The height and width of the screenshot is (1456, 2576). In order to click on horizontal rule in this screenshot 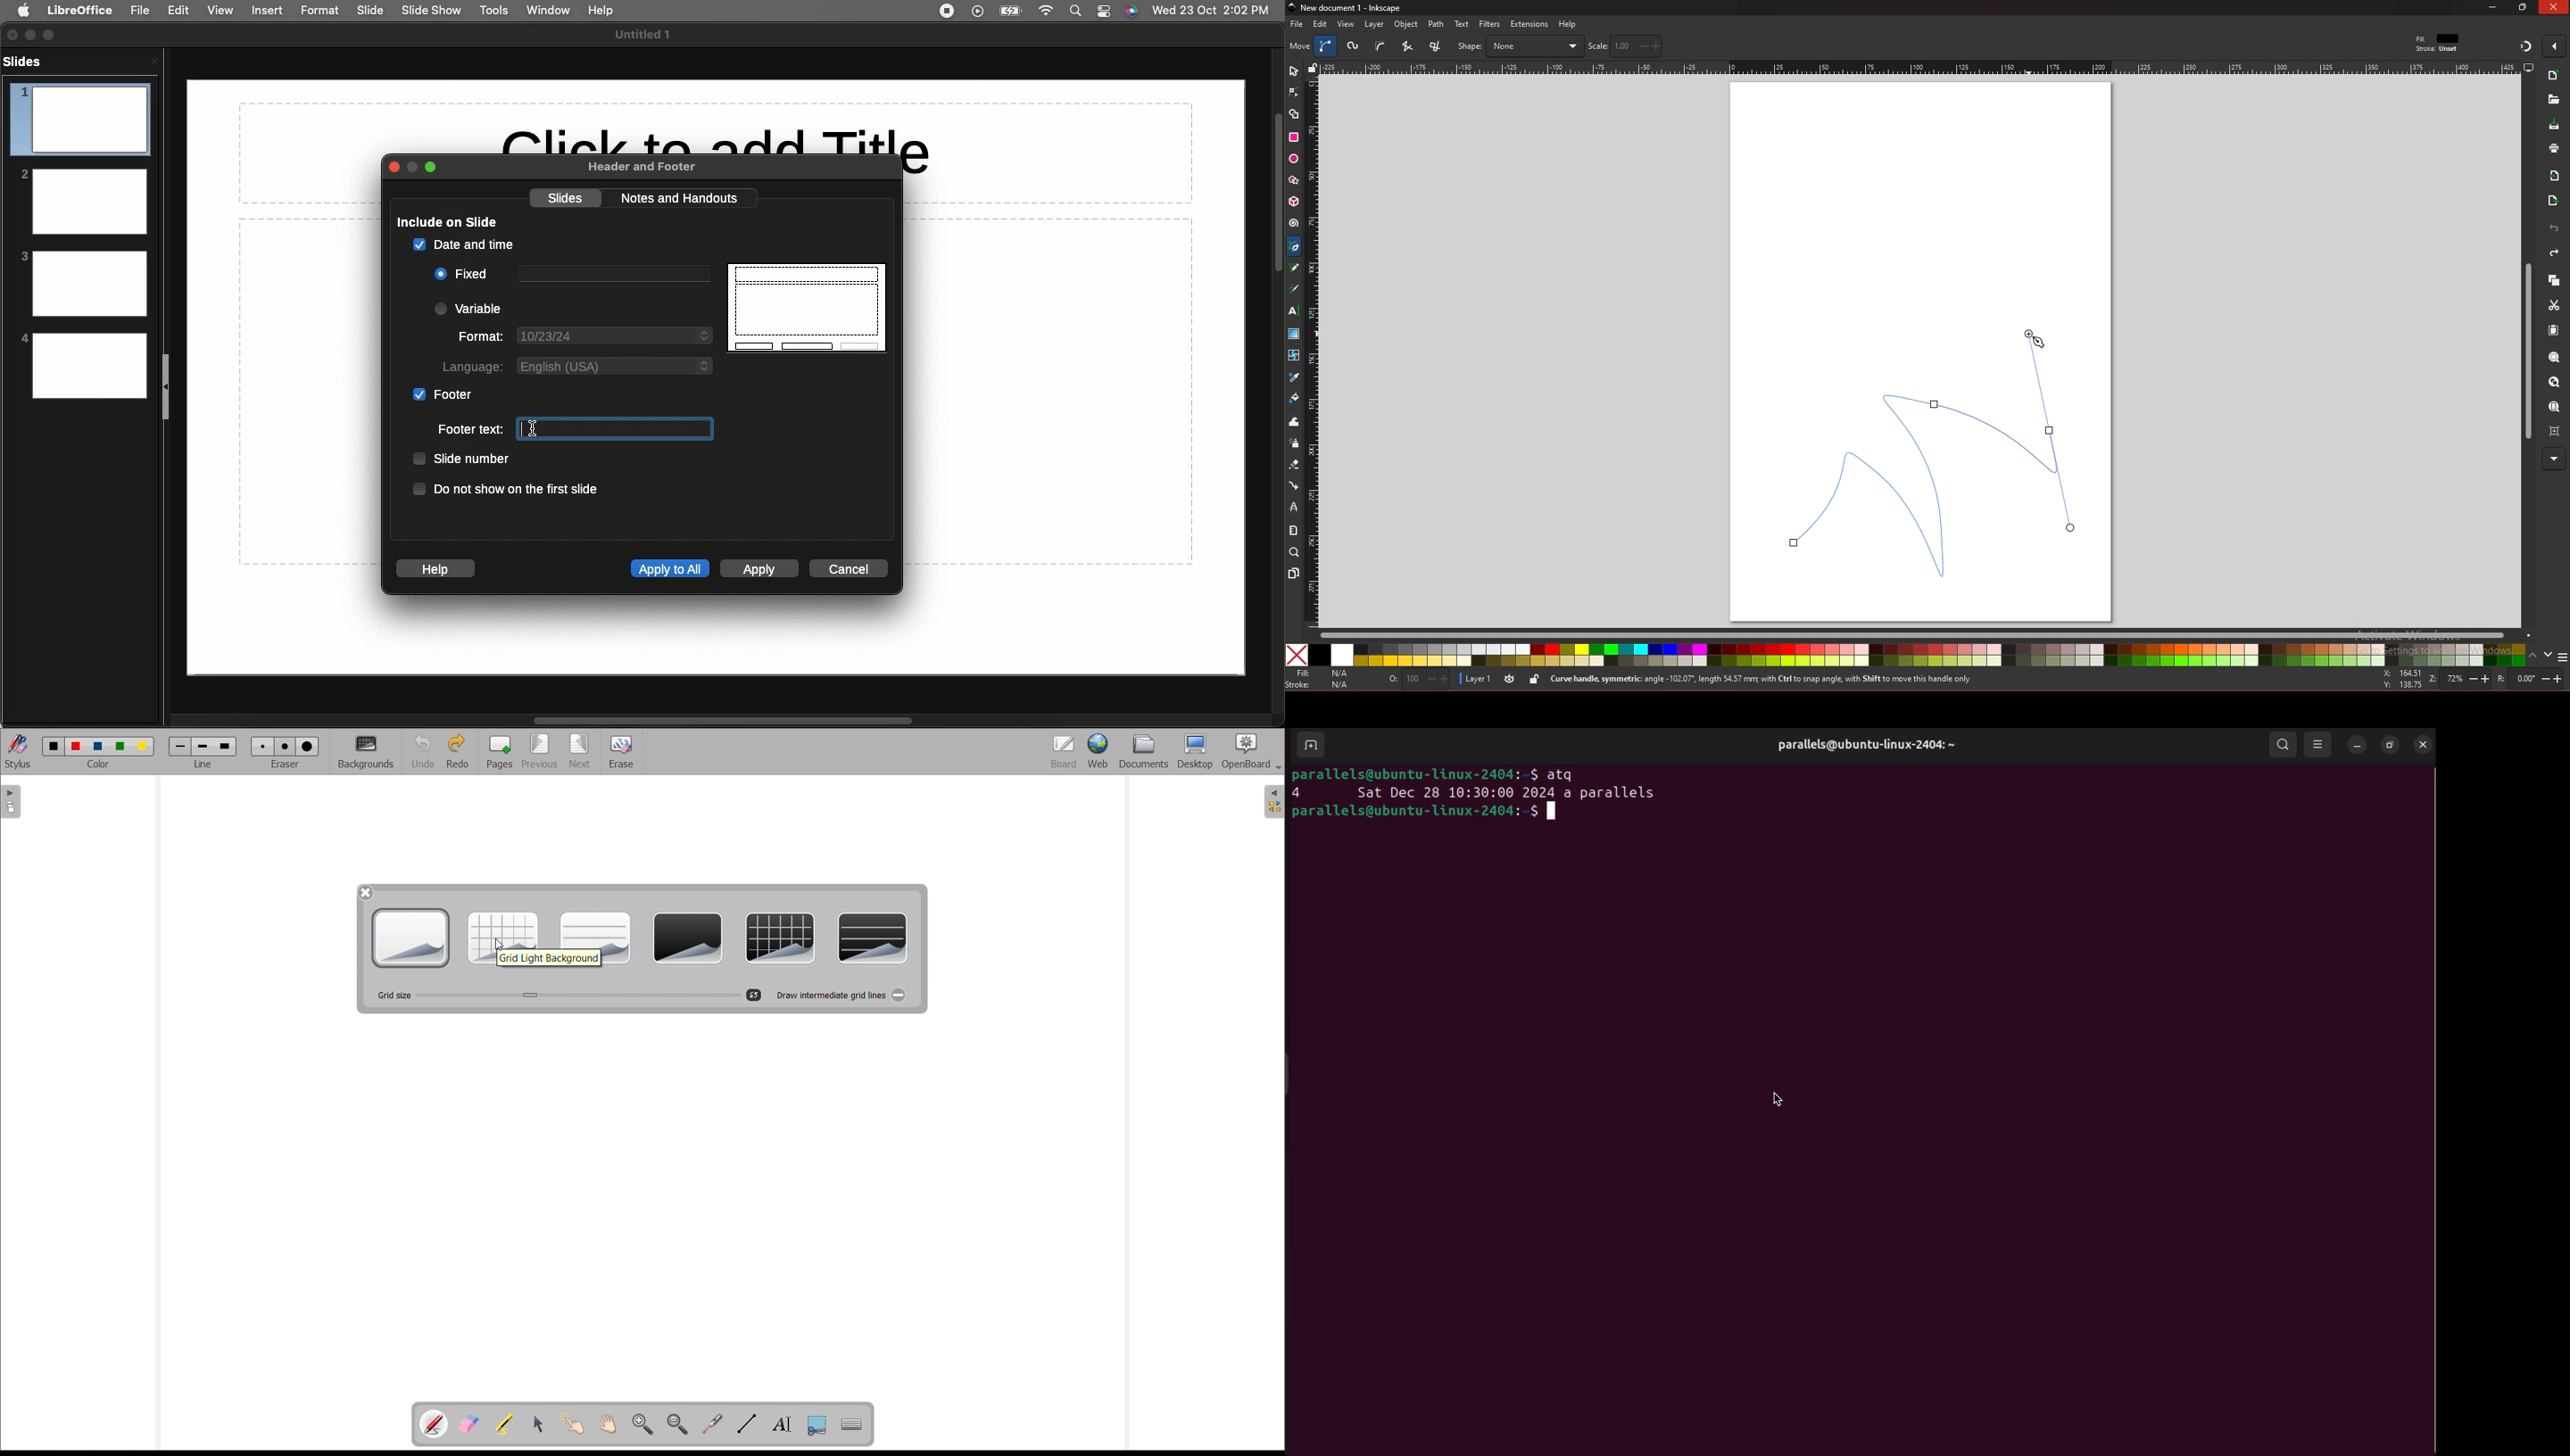, I will do `click(1919, 67)`.